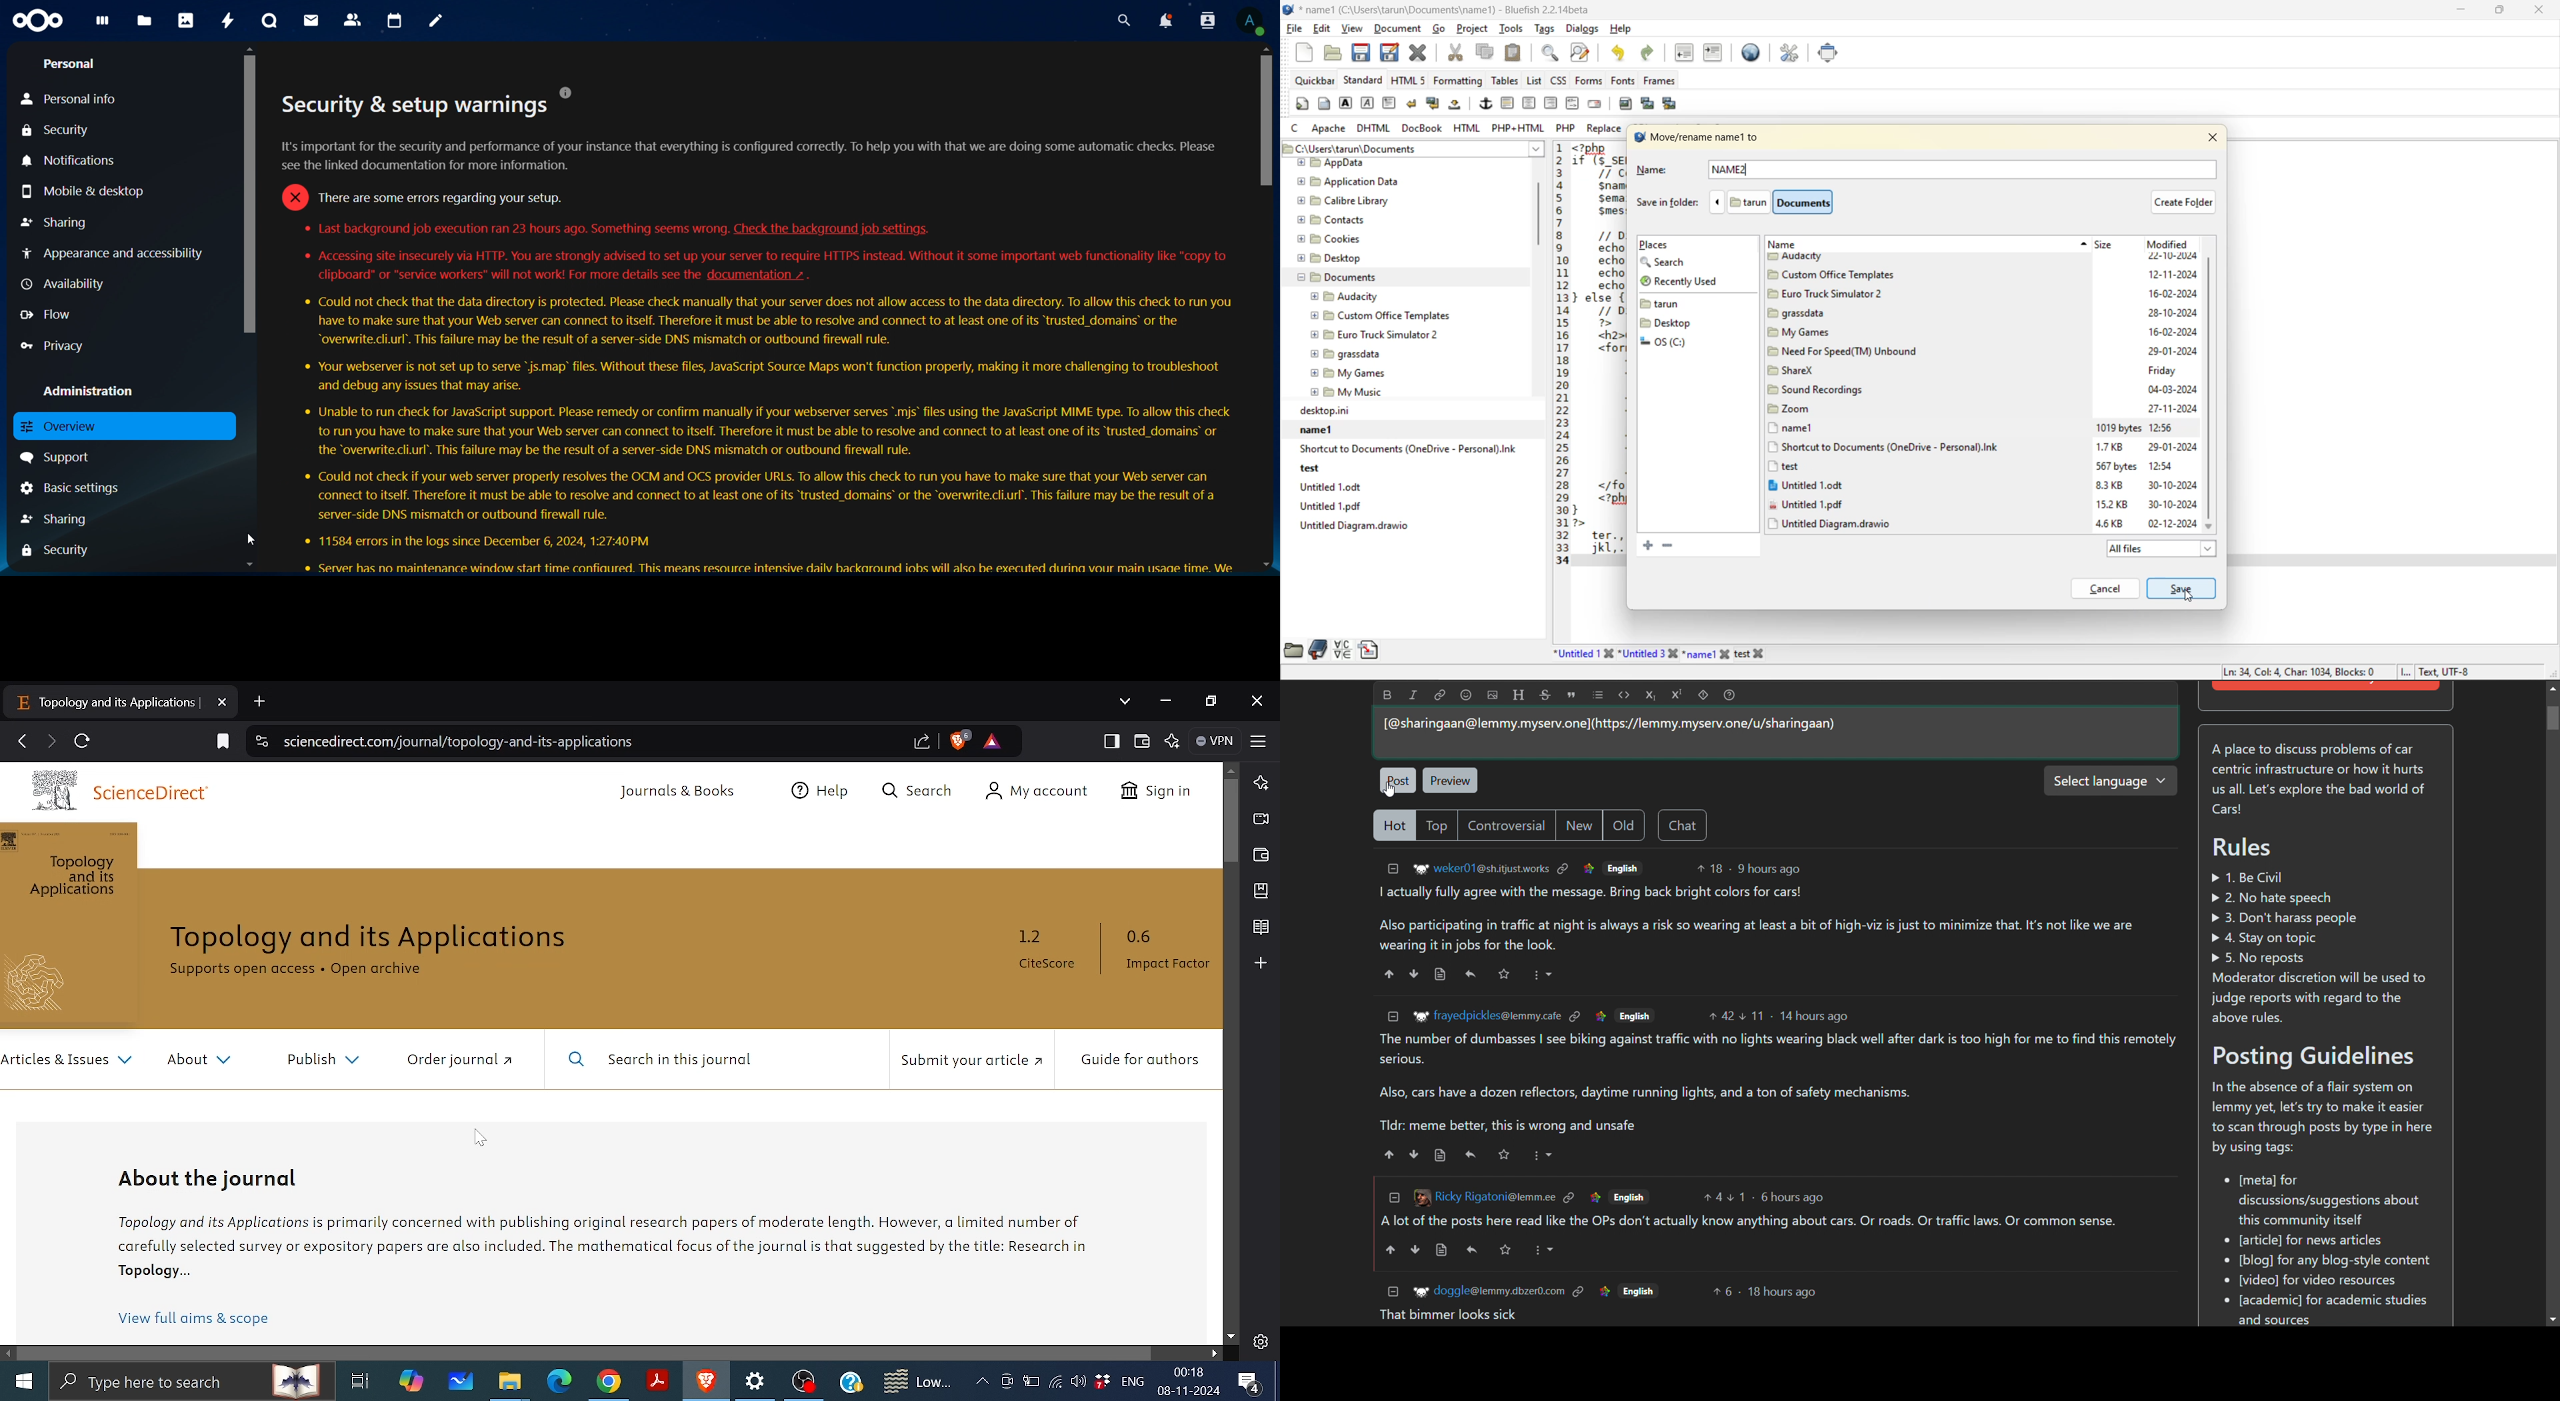  I want to click on files, so click(144, 20).